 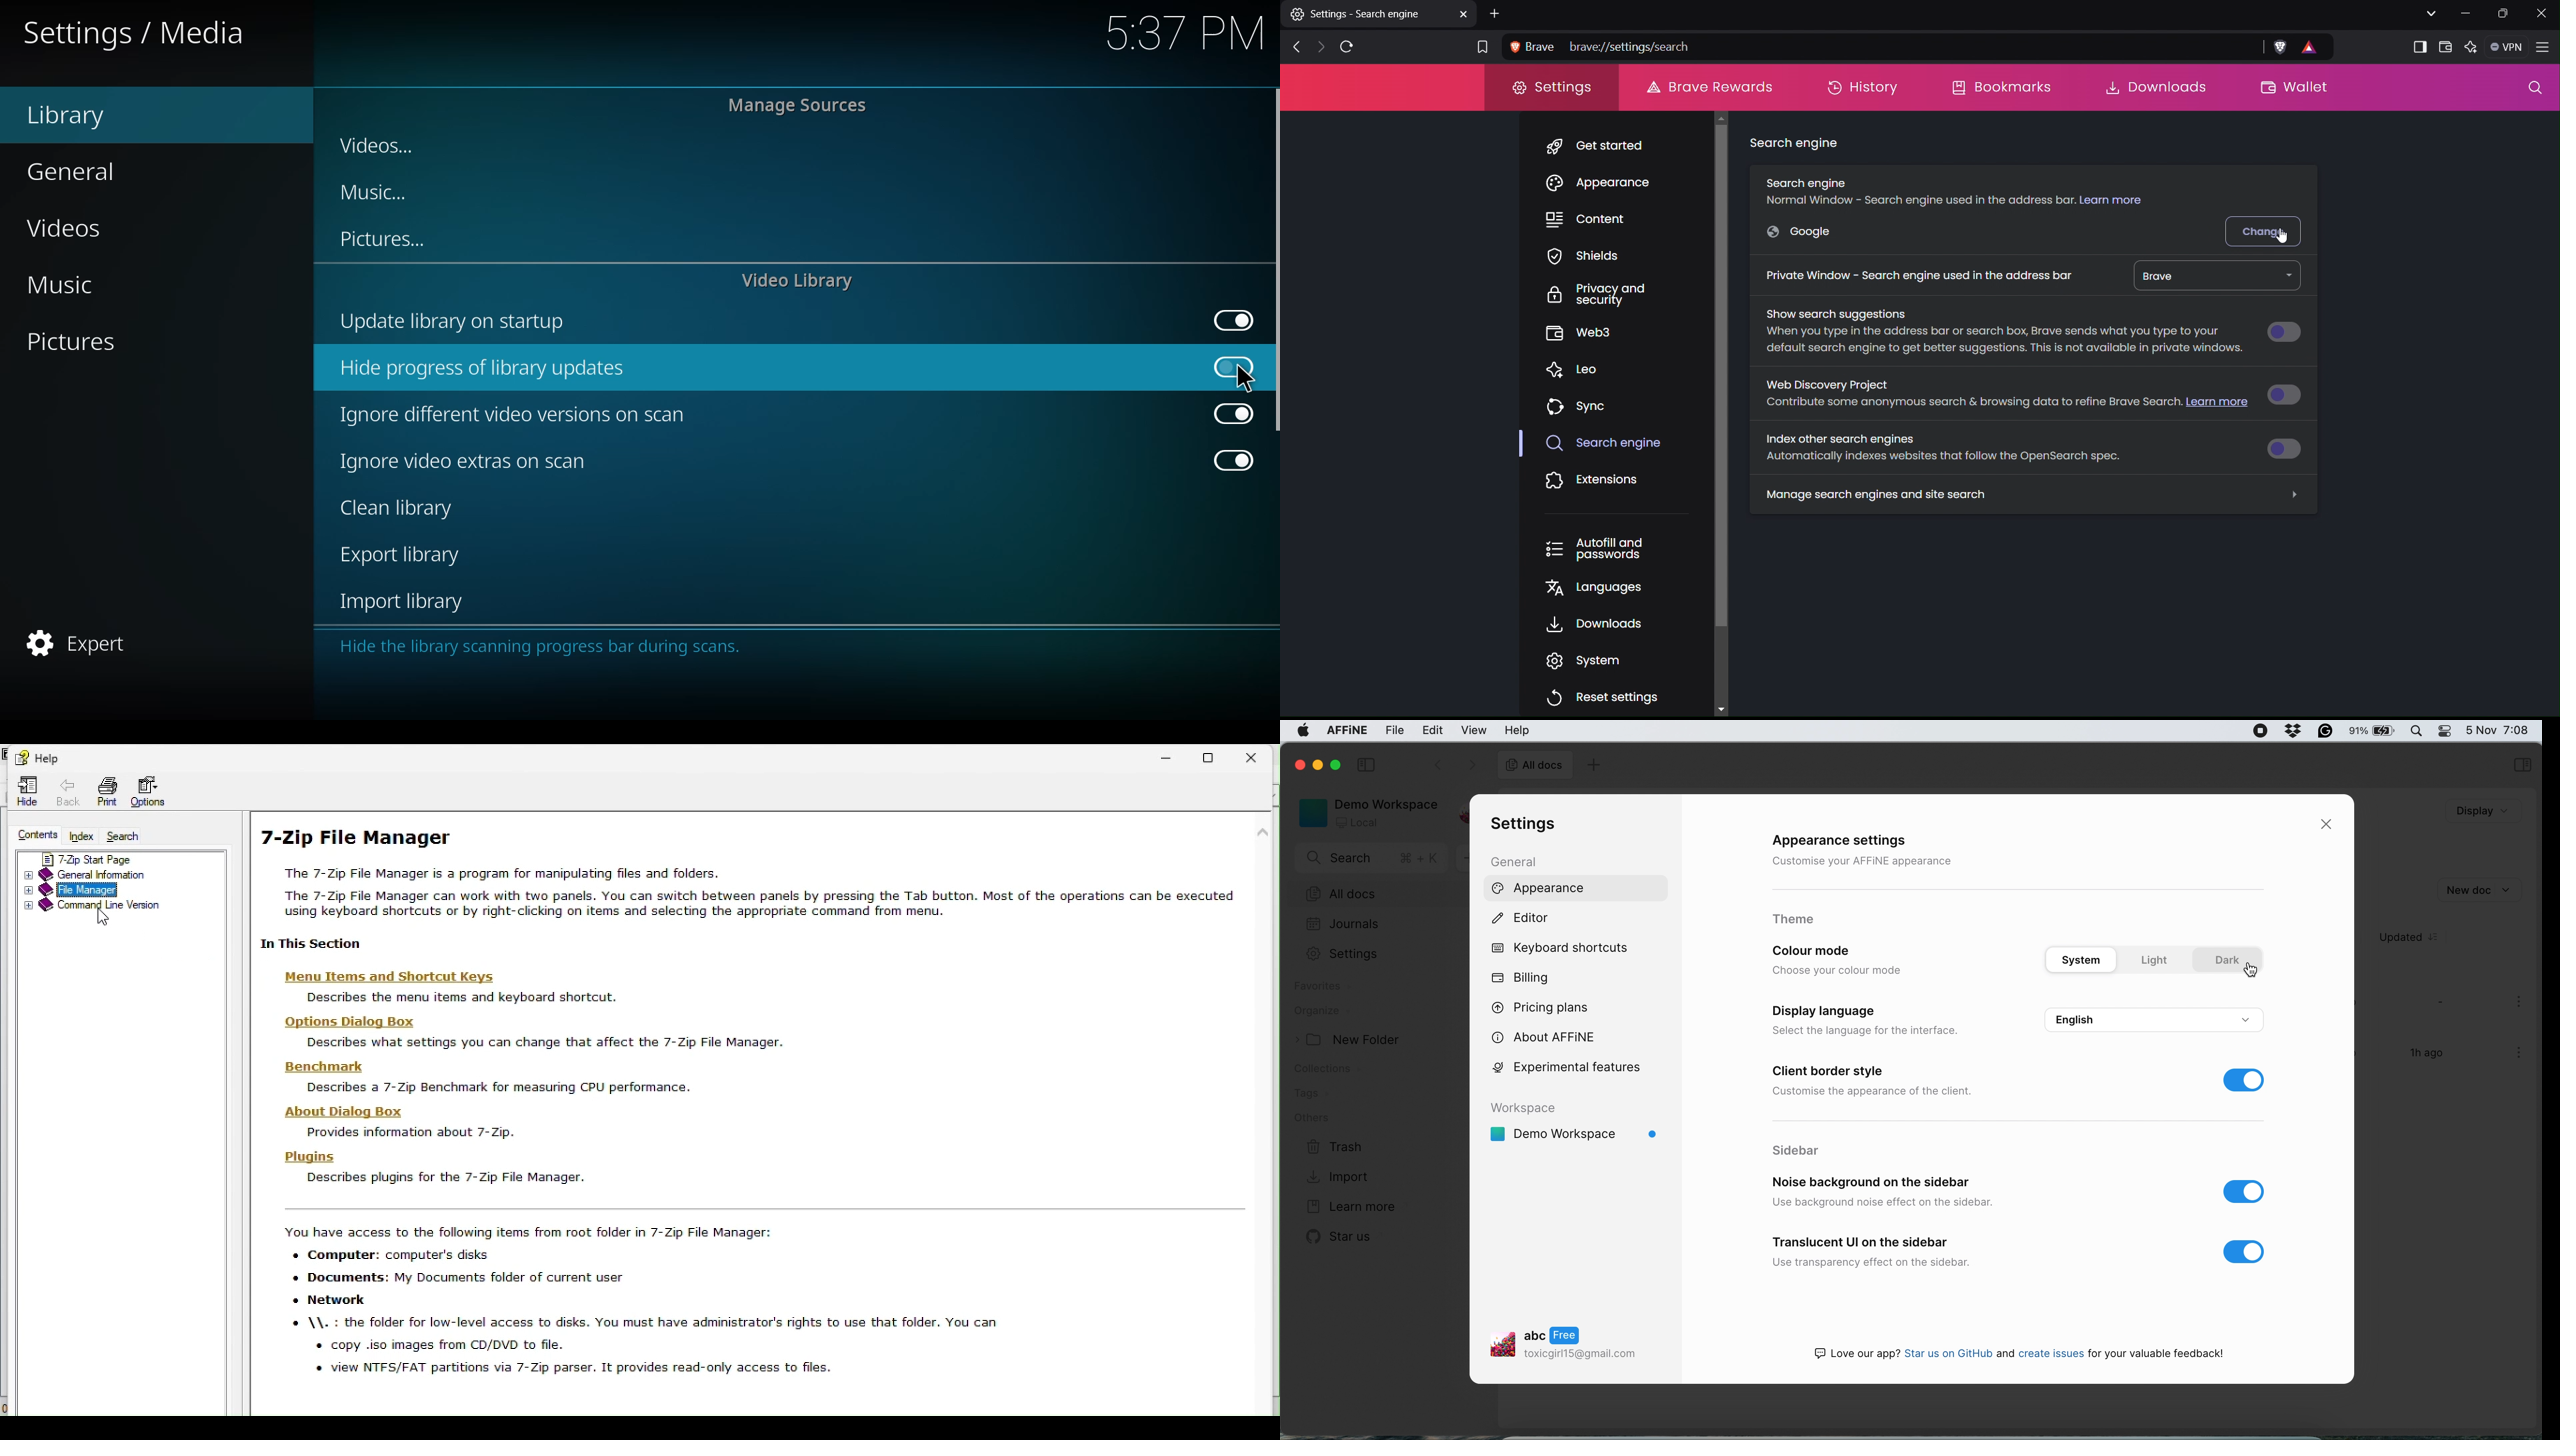 I want to click on organize, so click(x=1333, y=1012).